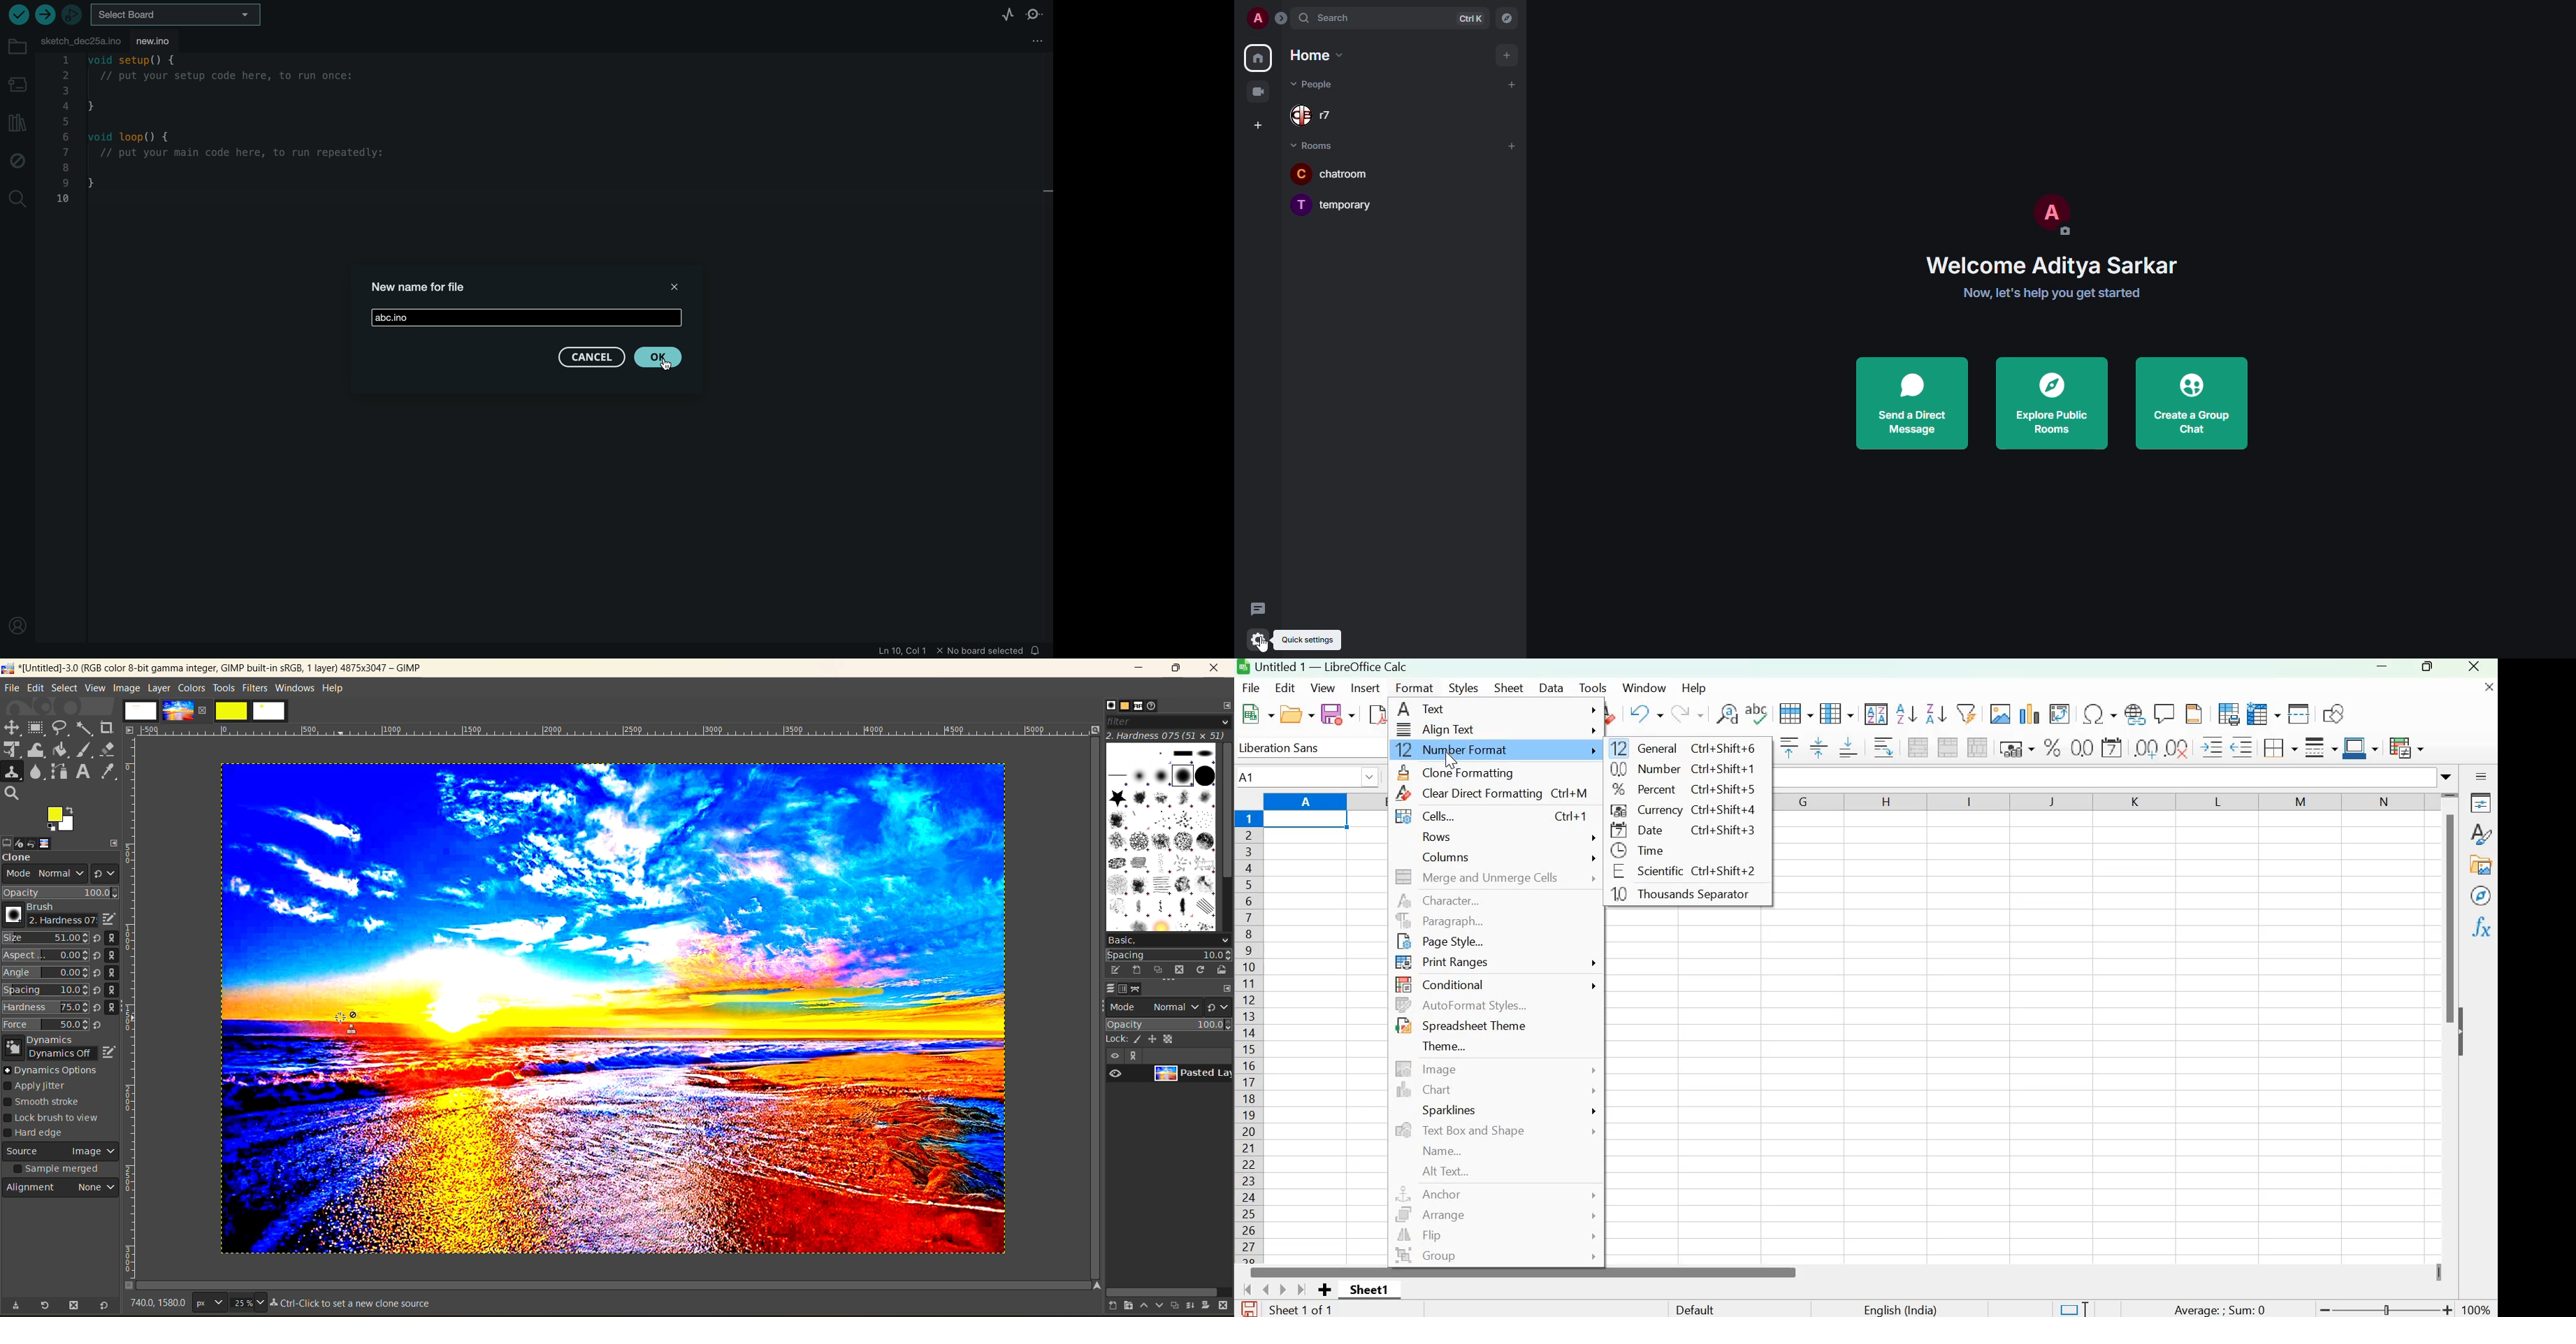  What do you see at coordinates (16, 46) in the screenshot?
I see `folder` at bounding box center [16, 46].